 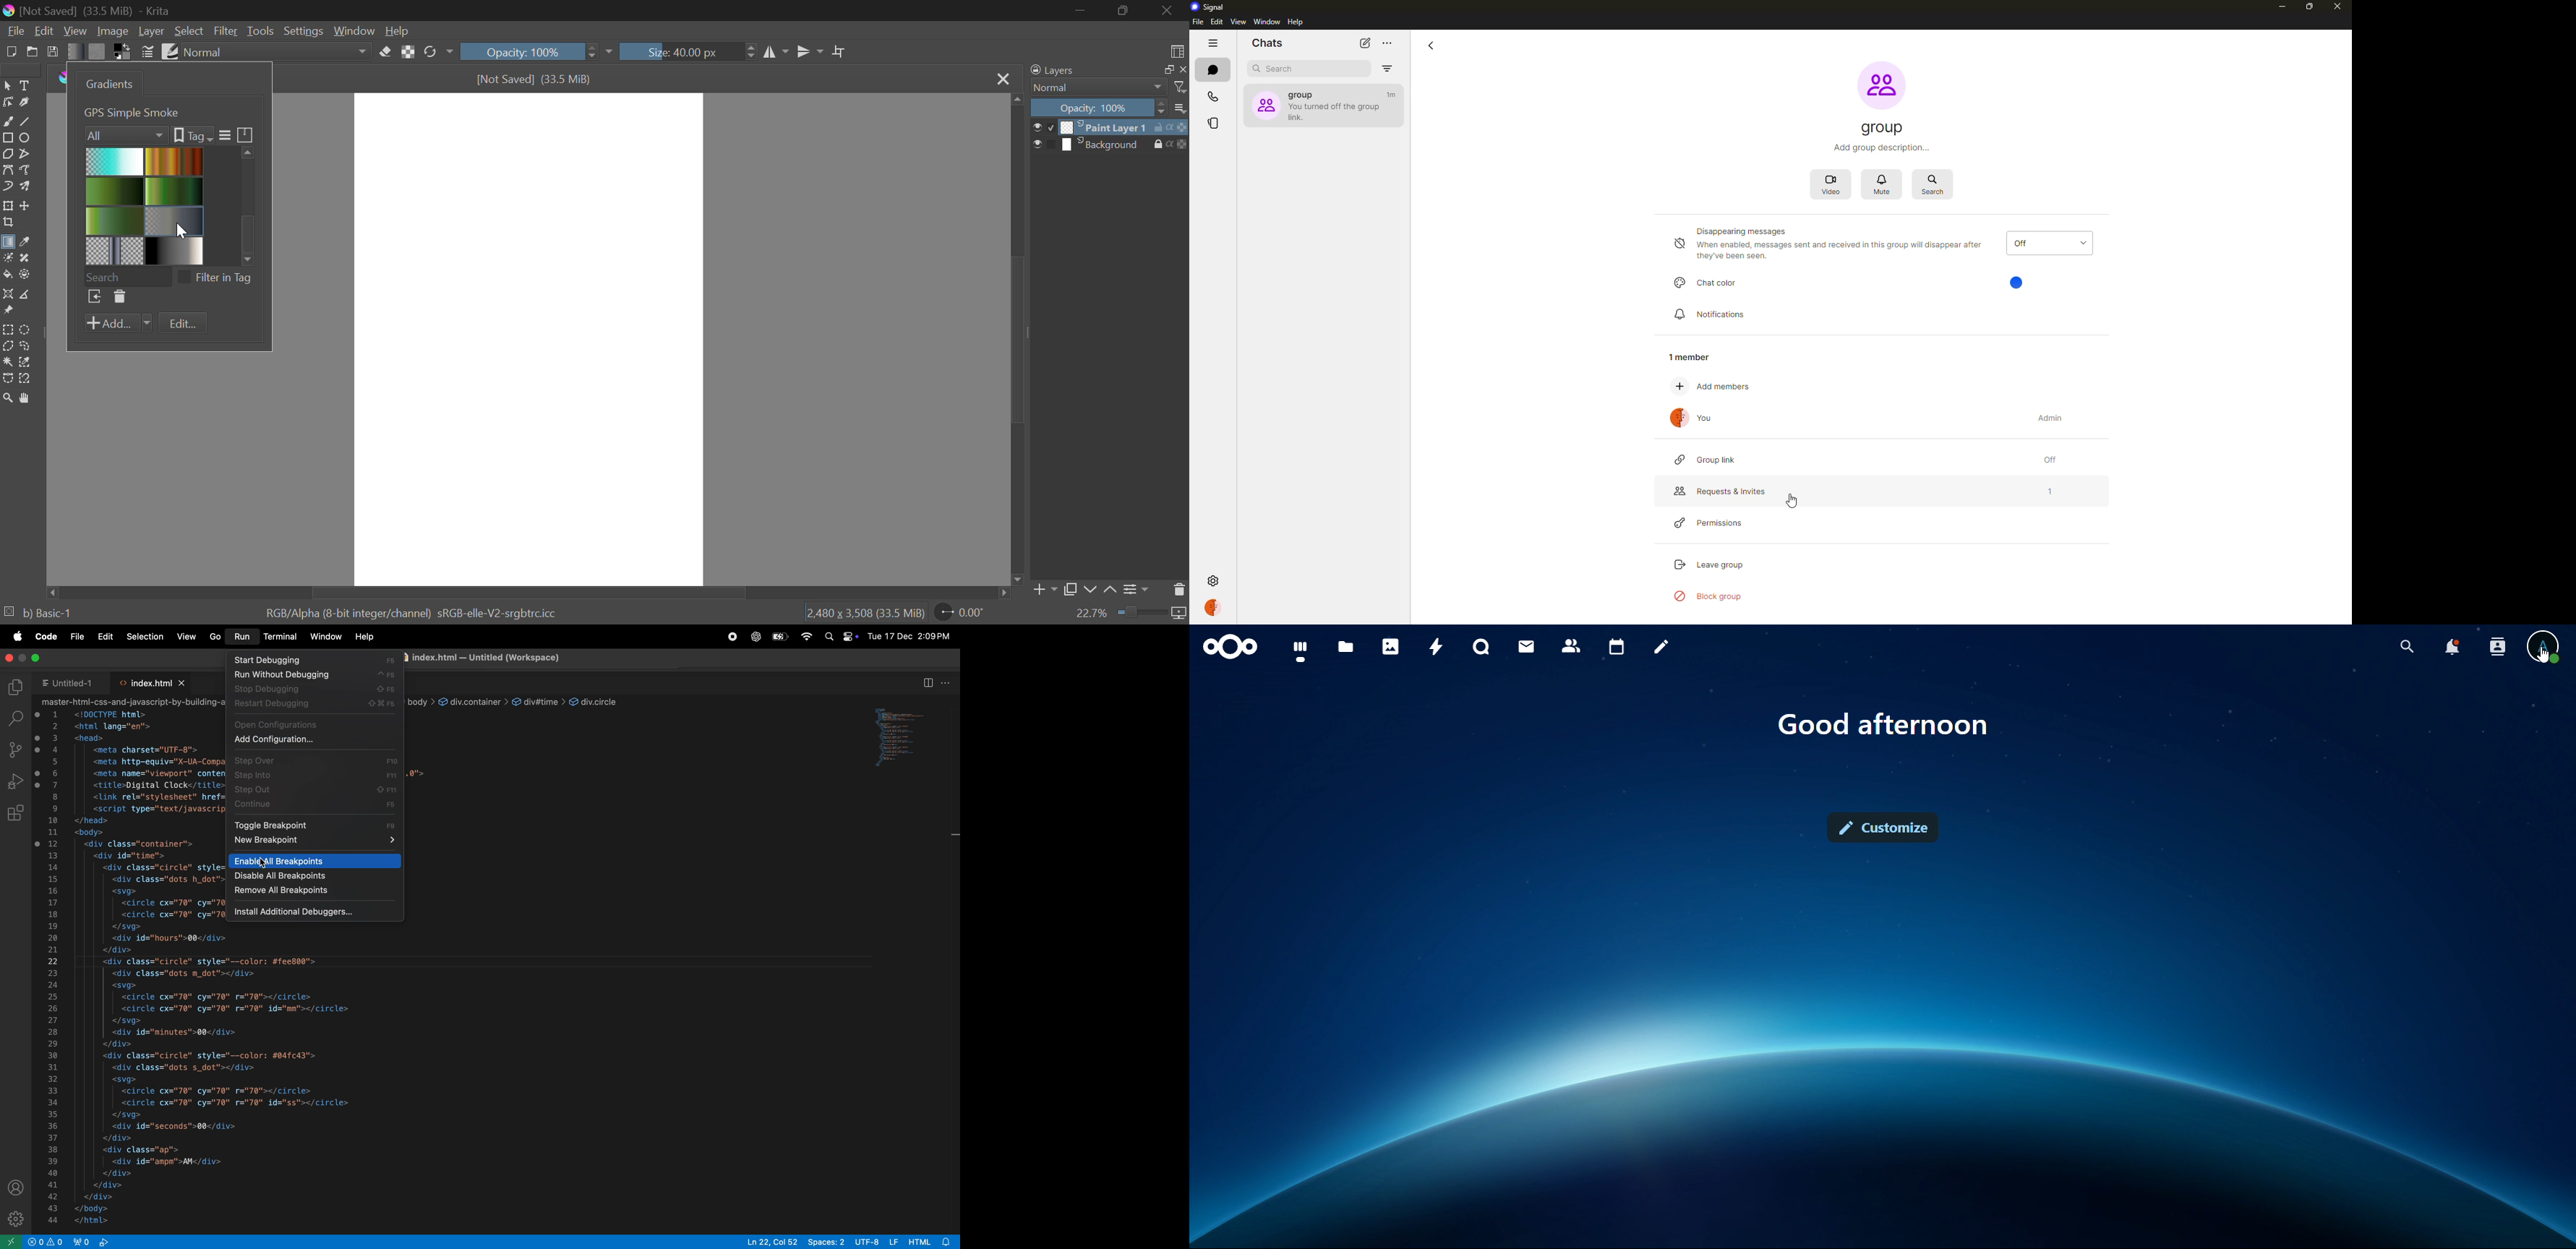 What do you see at coordinates (118, 323) in the screenshot?
I see `Add...` at bounding box center [118, 323].